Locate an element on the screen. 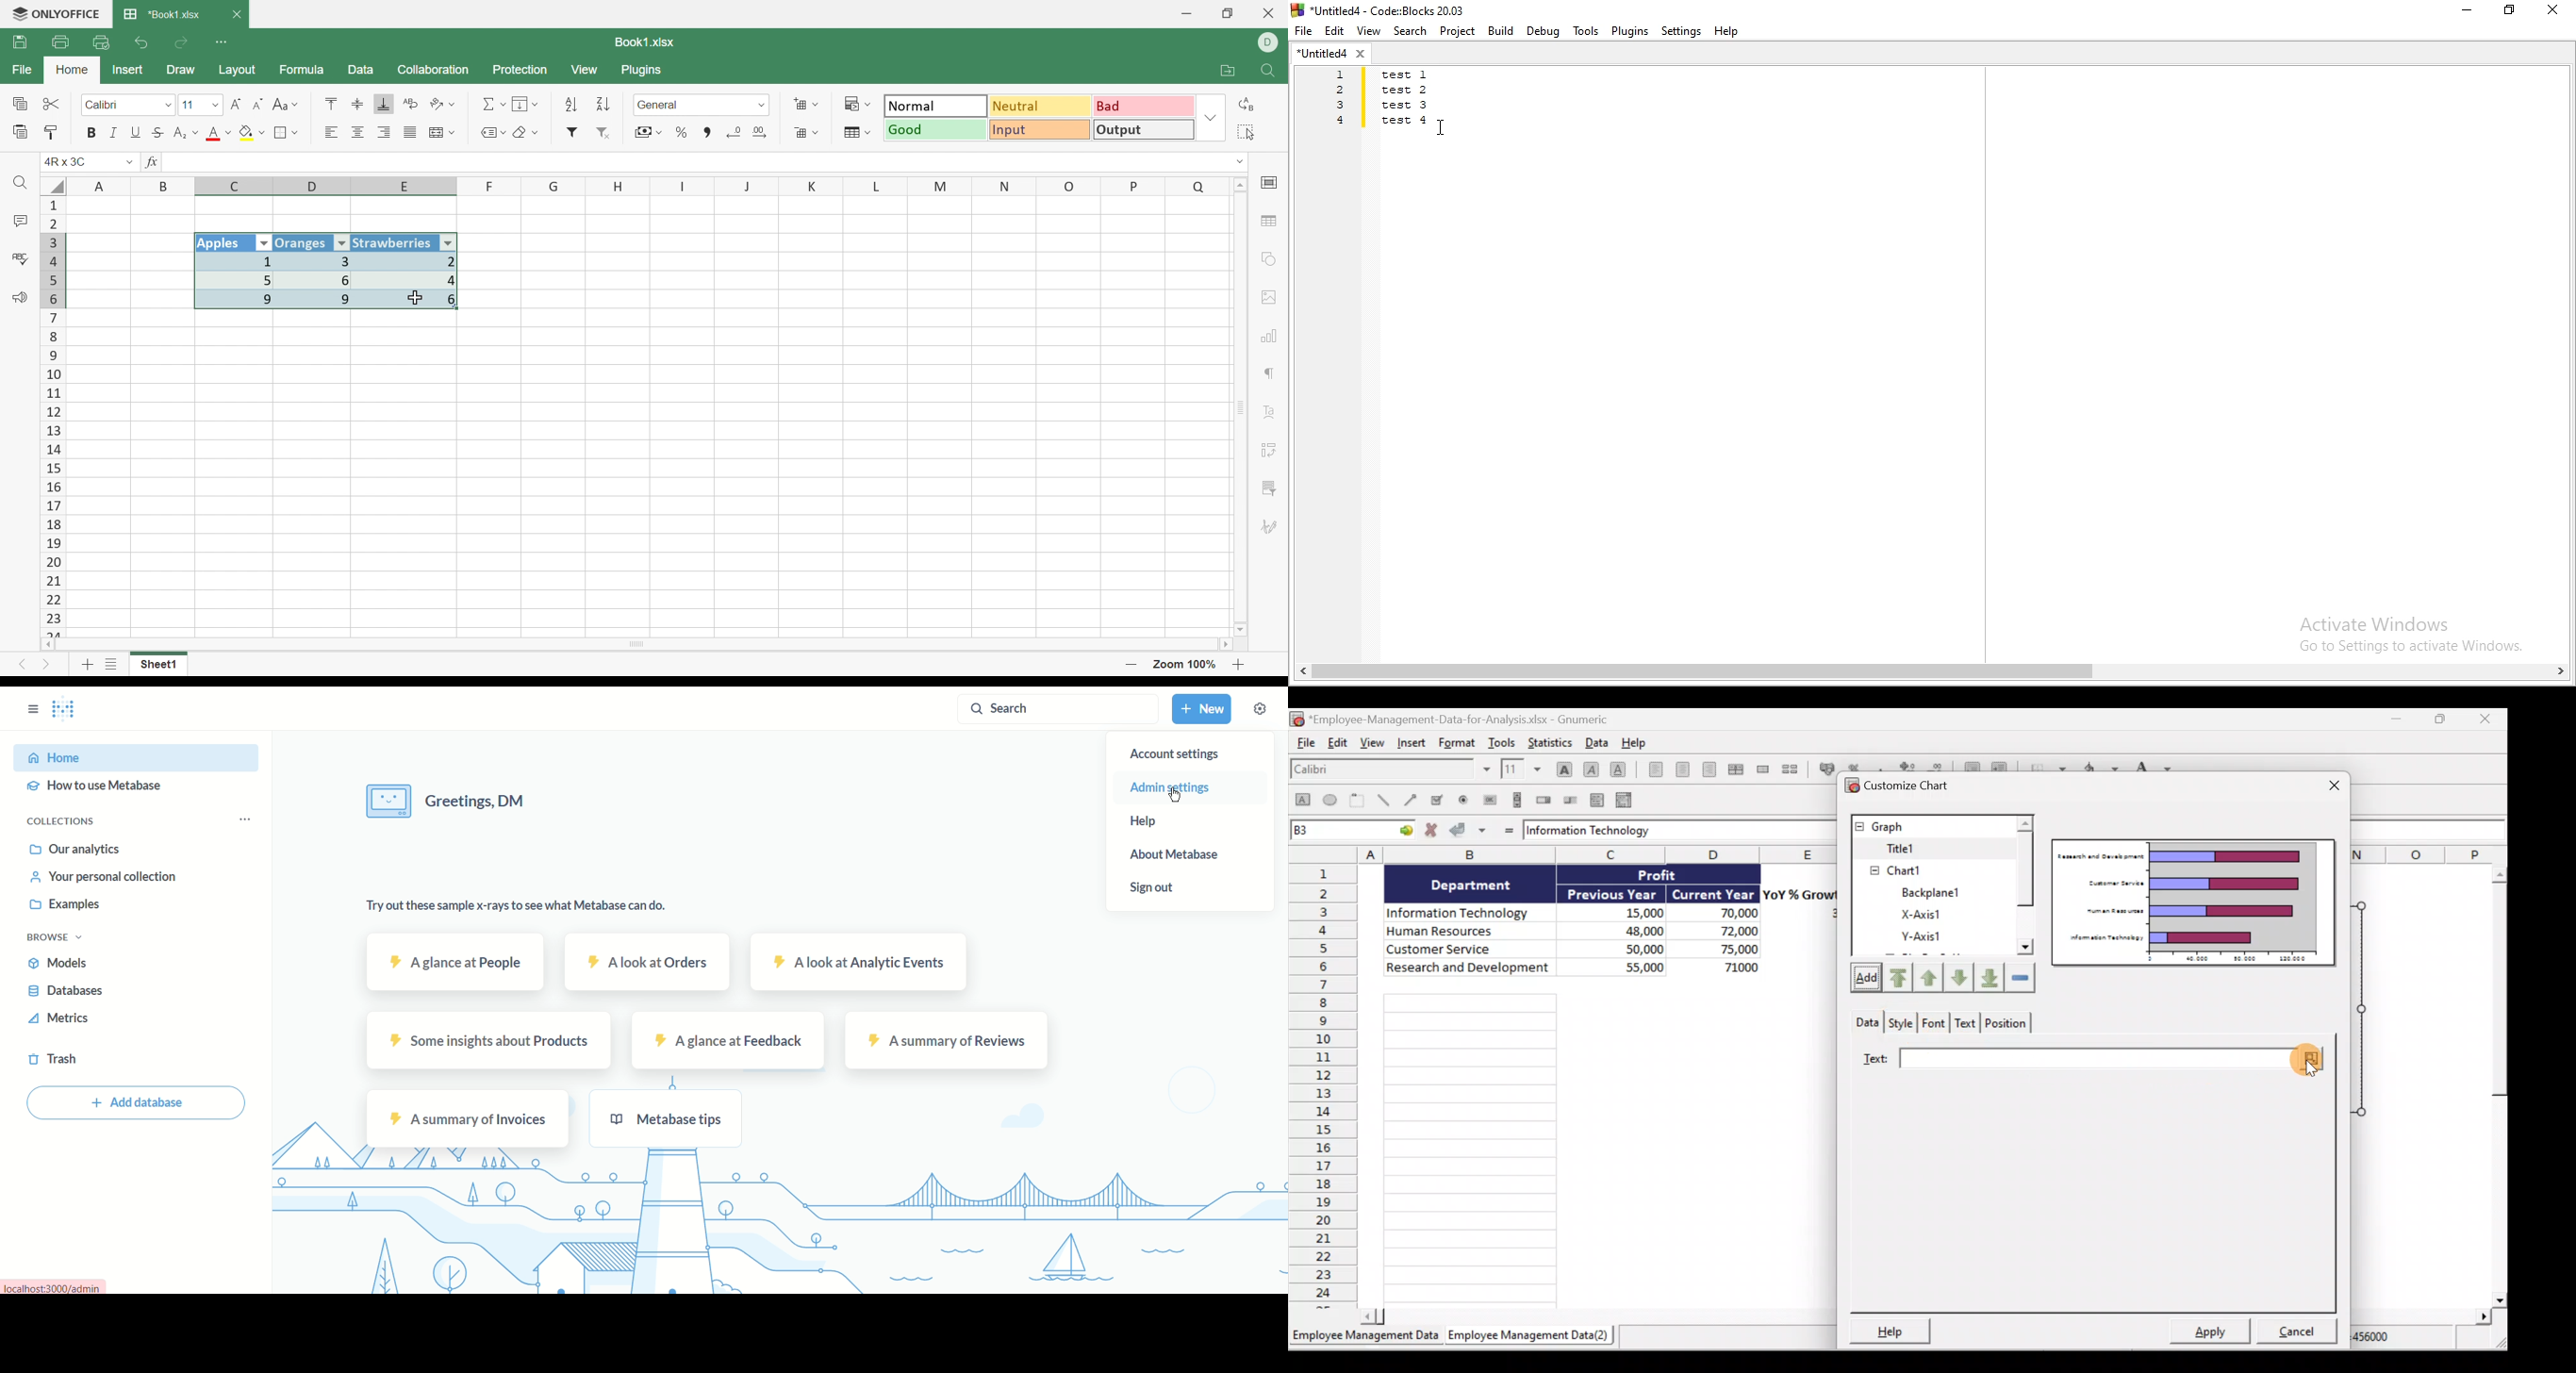 The image size is (2576, 1400). Increment font size is located at coordinates (235, 104).